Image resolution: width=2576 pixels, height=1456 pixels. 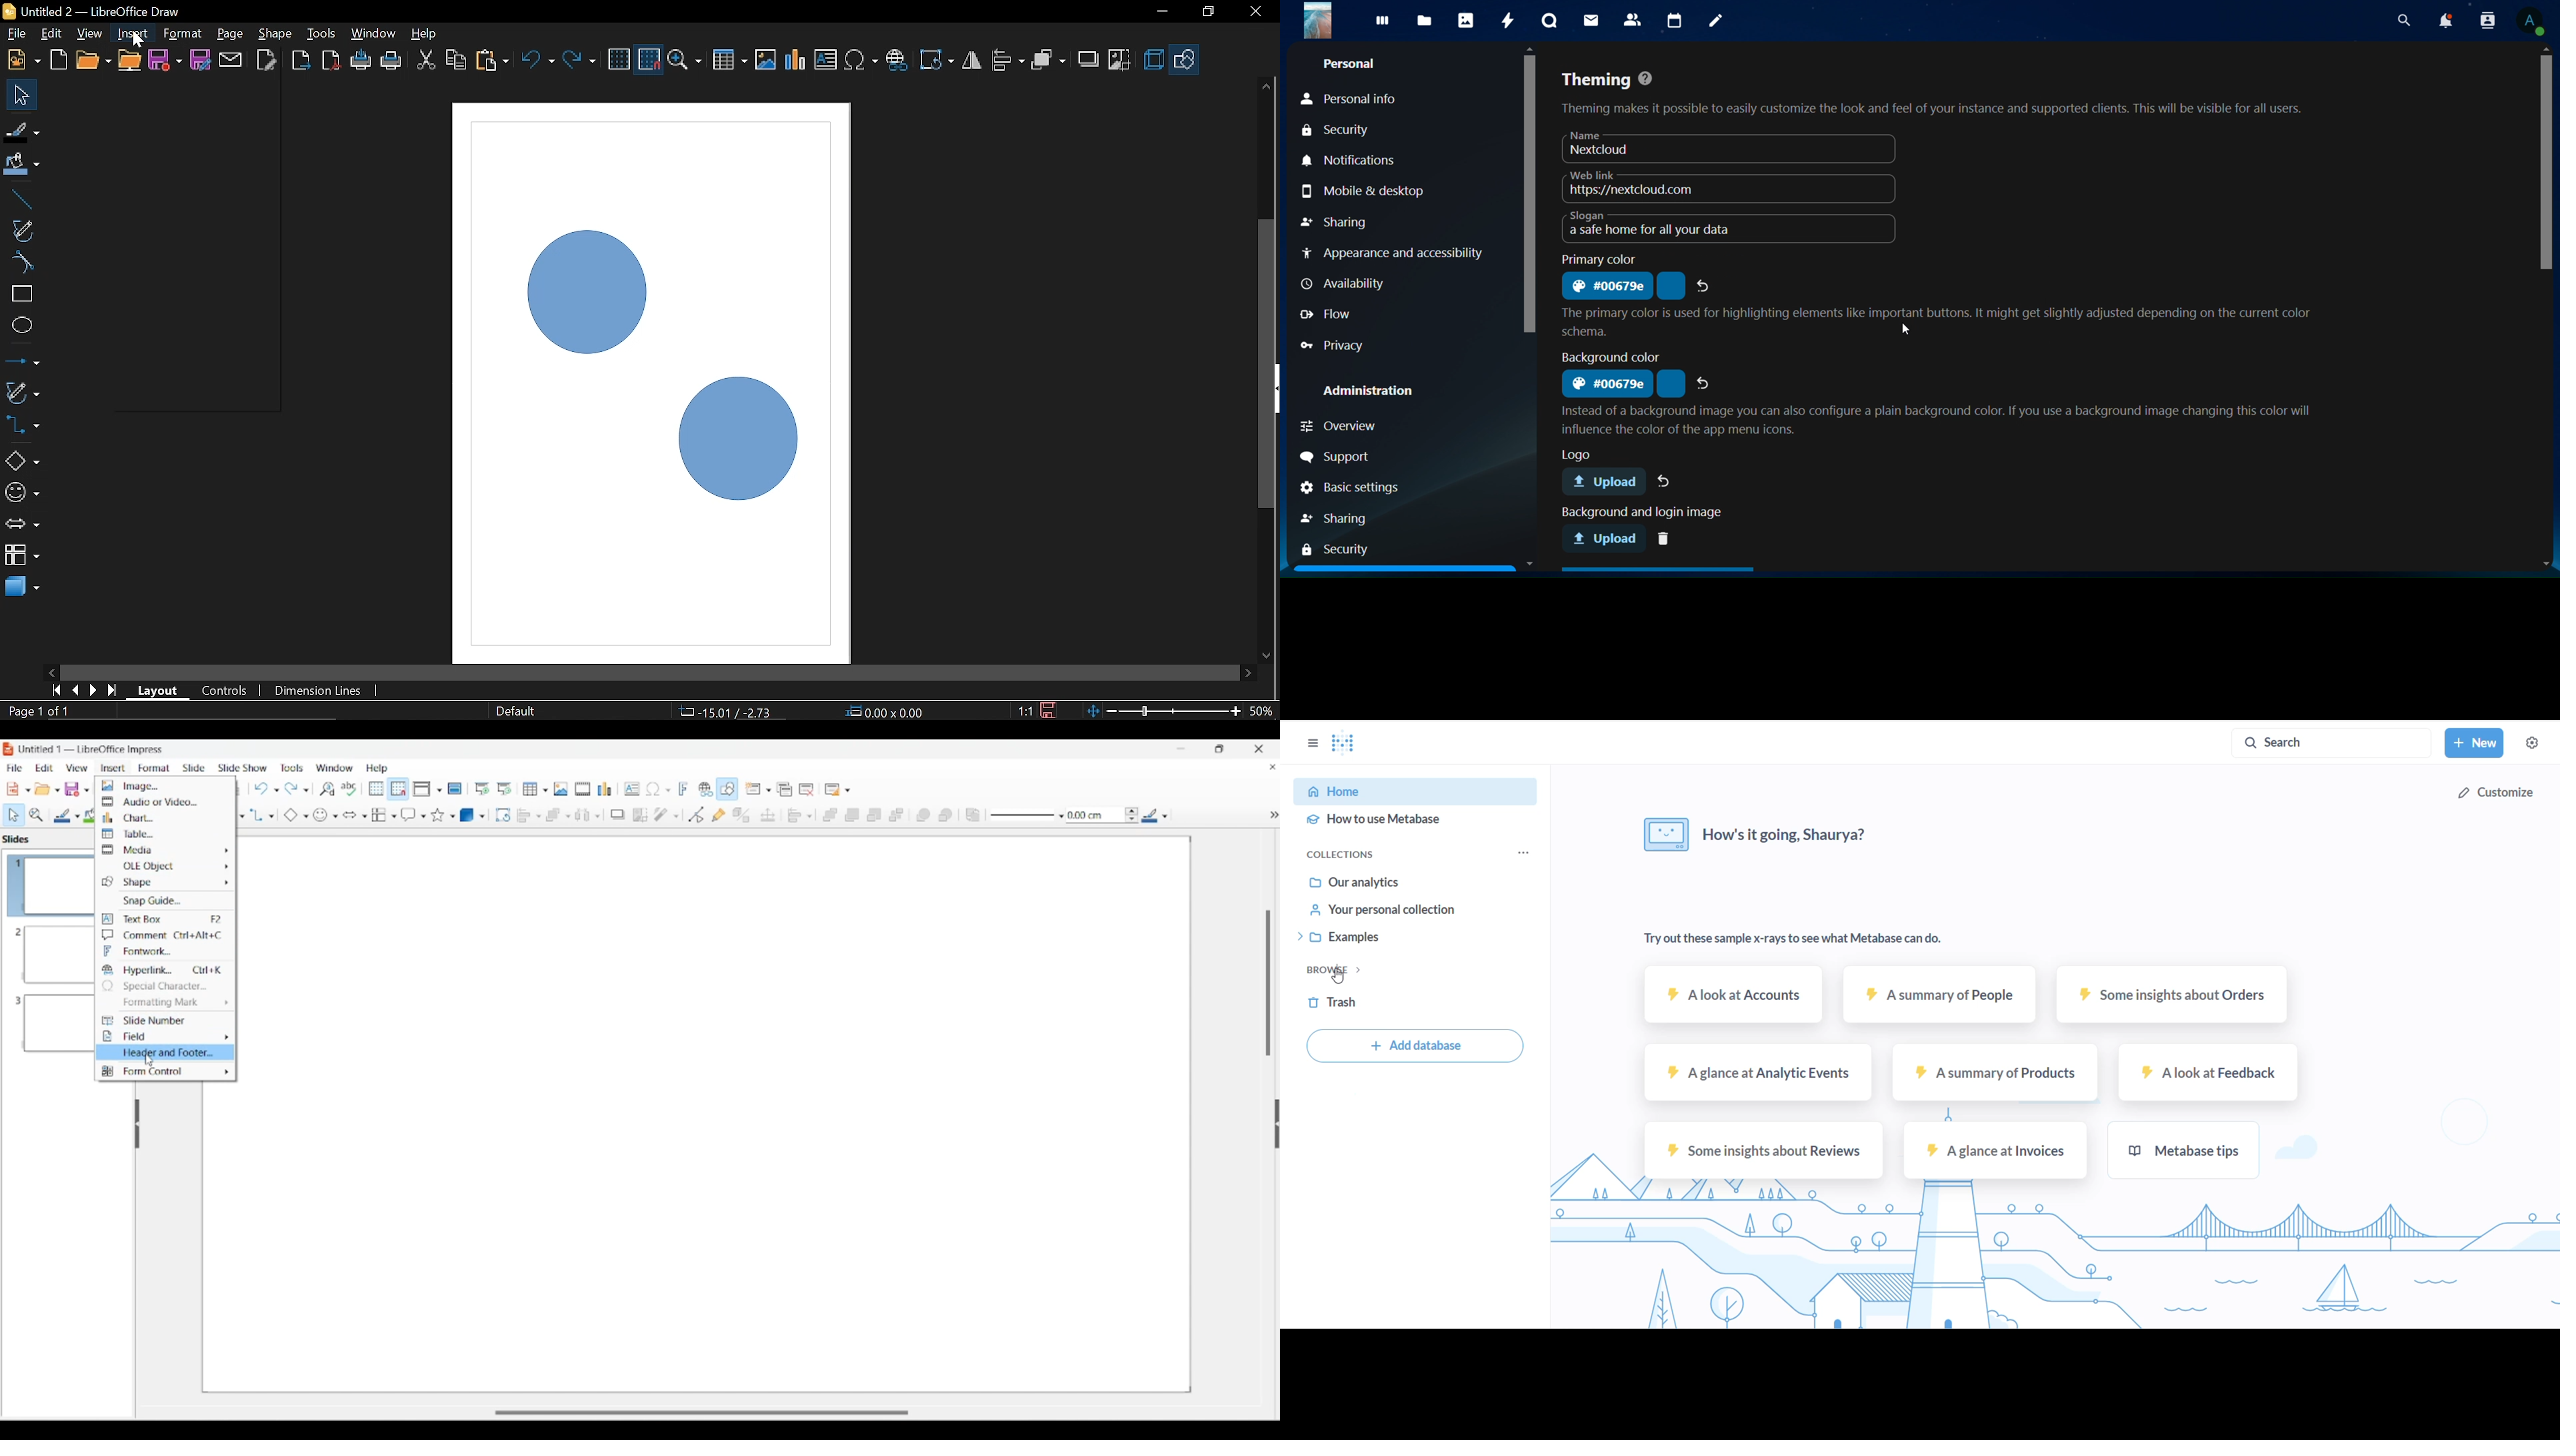 What do you see at coordinates (1338, 1004) in the screenshot?
I see `TRASH` at bounding box center [1338, 1004].